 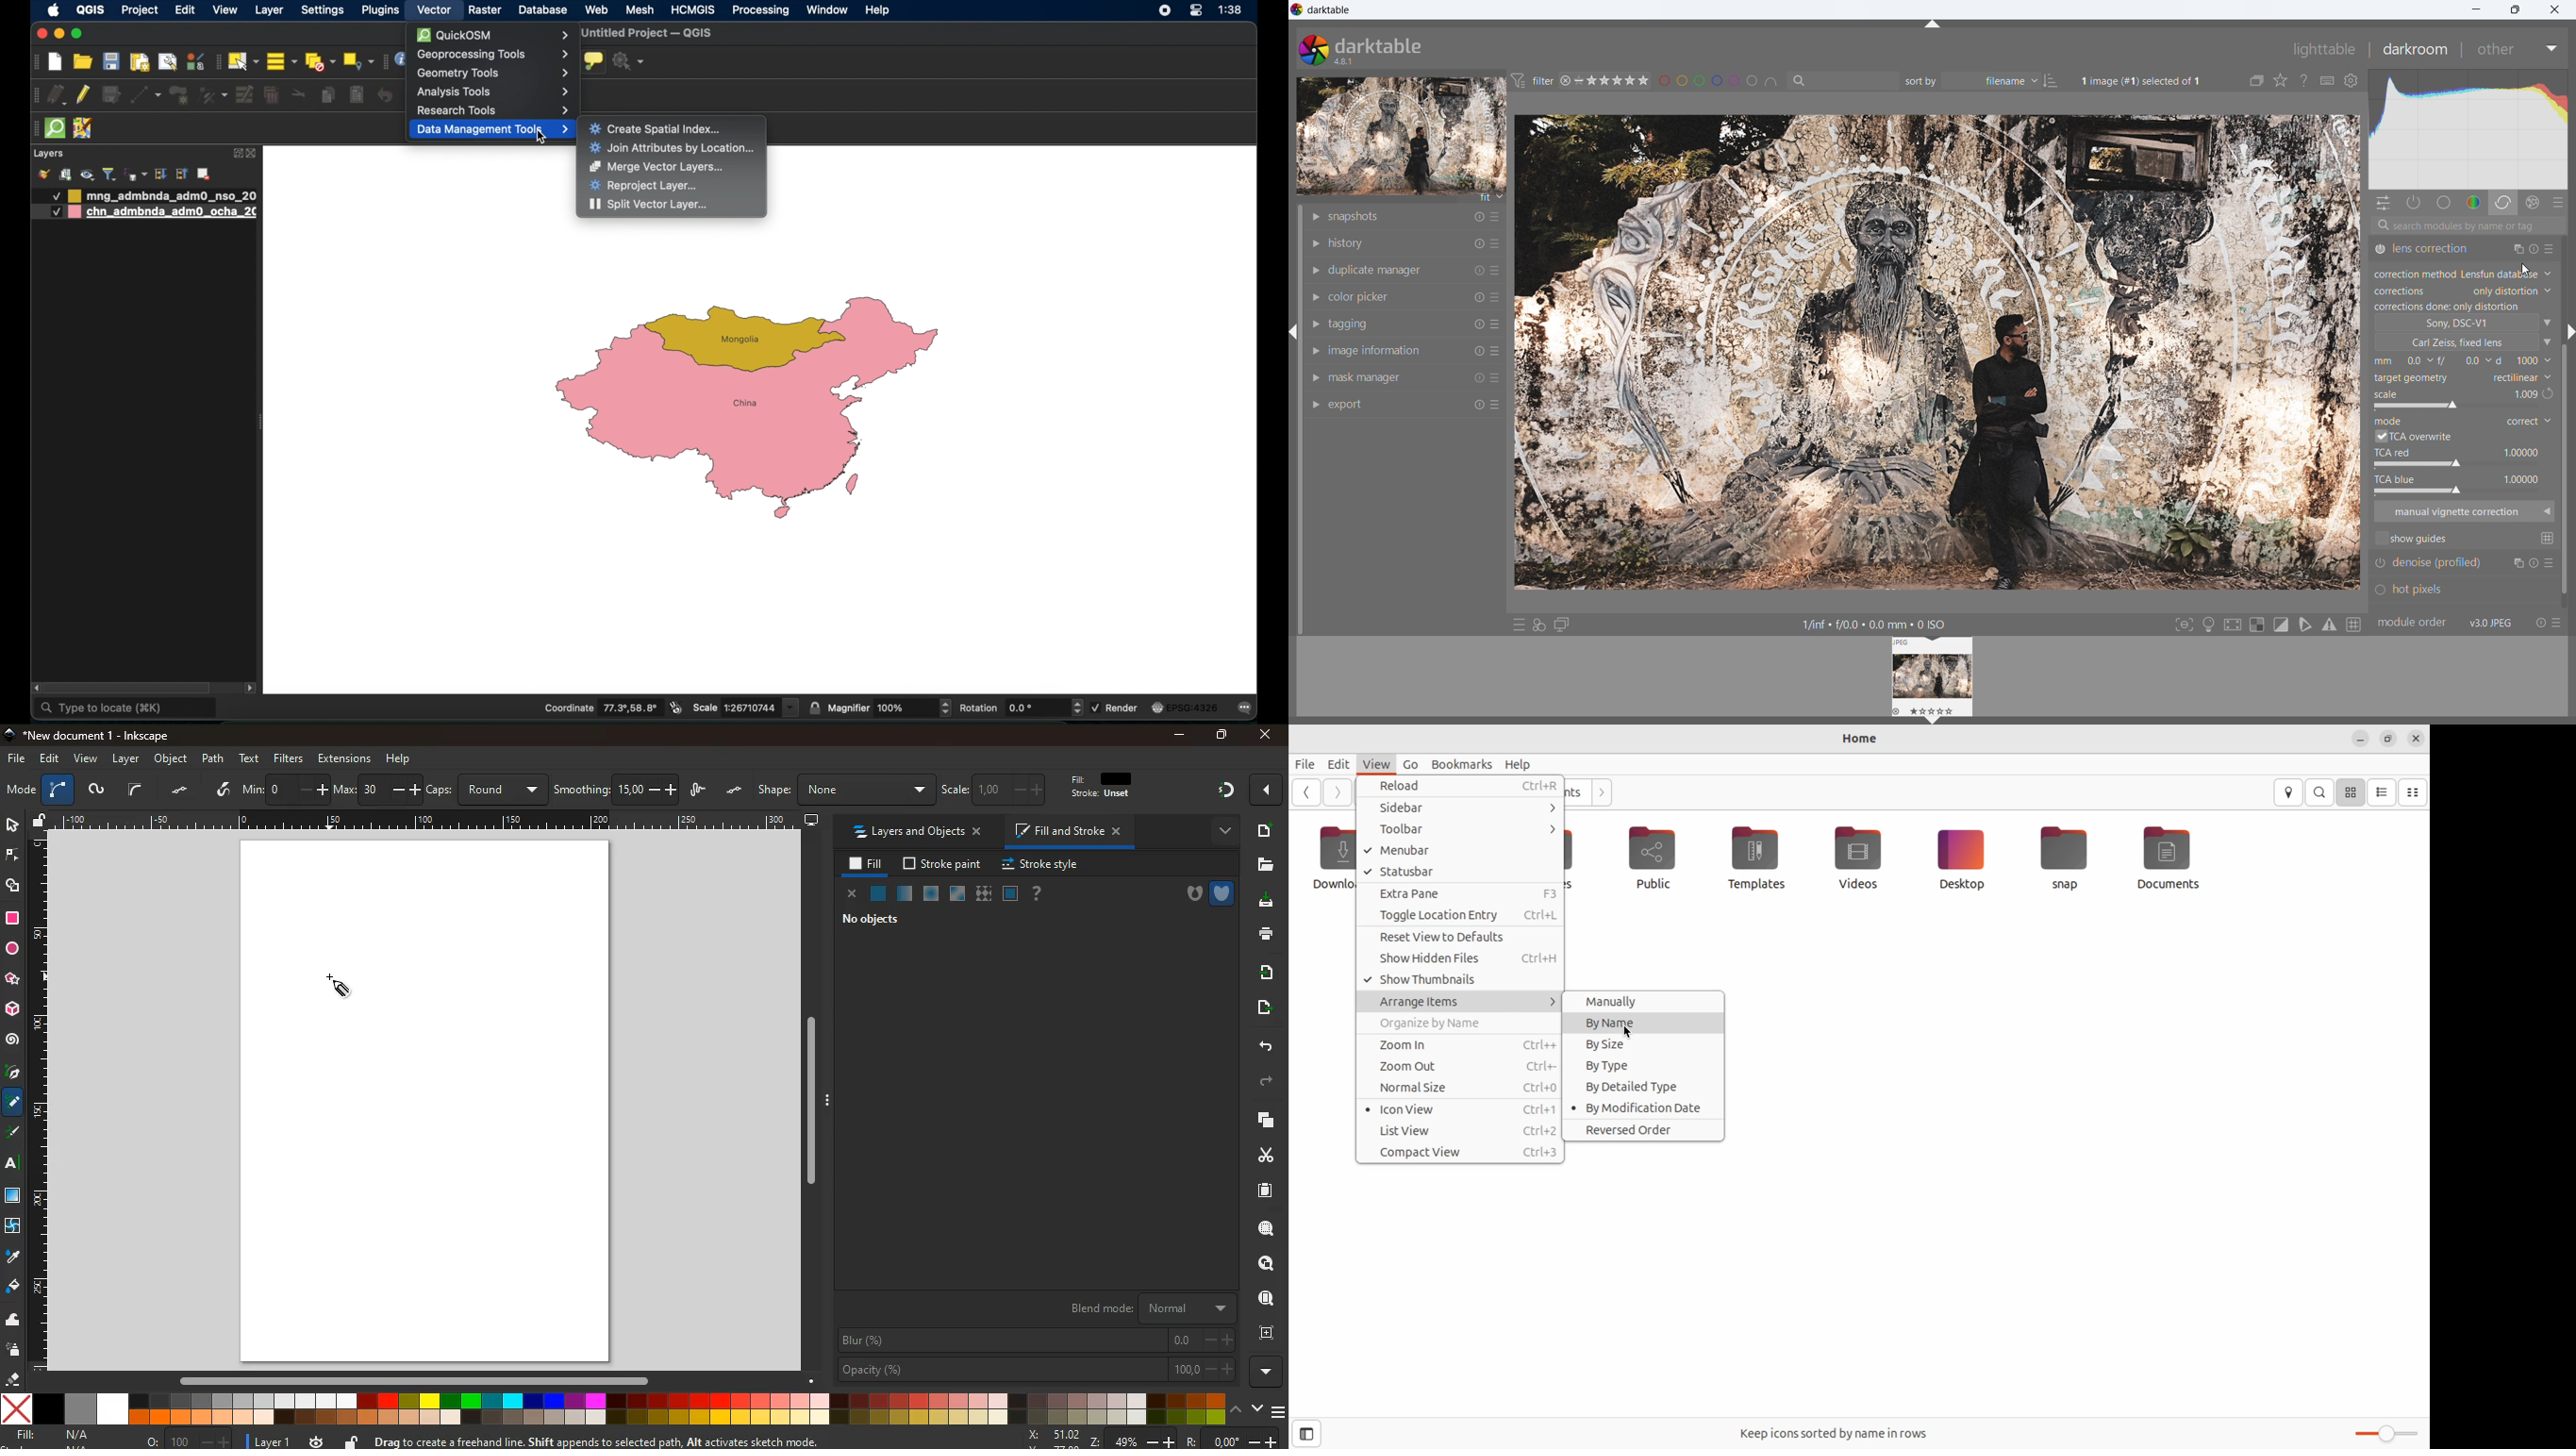 I want to click on maximize, so click(x=1217, y=734).